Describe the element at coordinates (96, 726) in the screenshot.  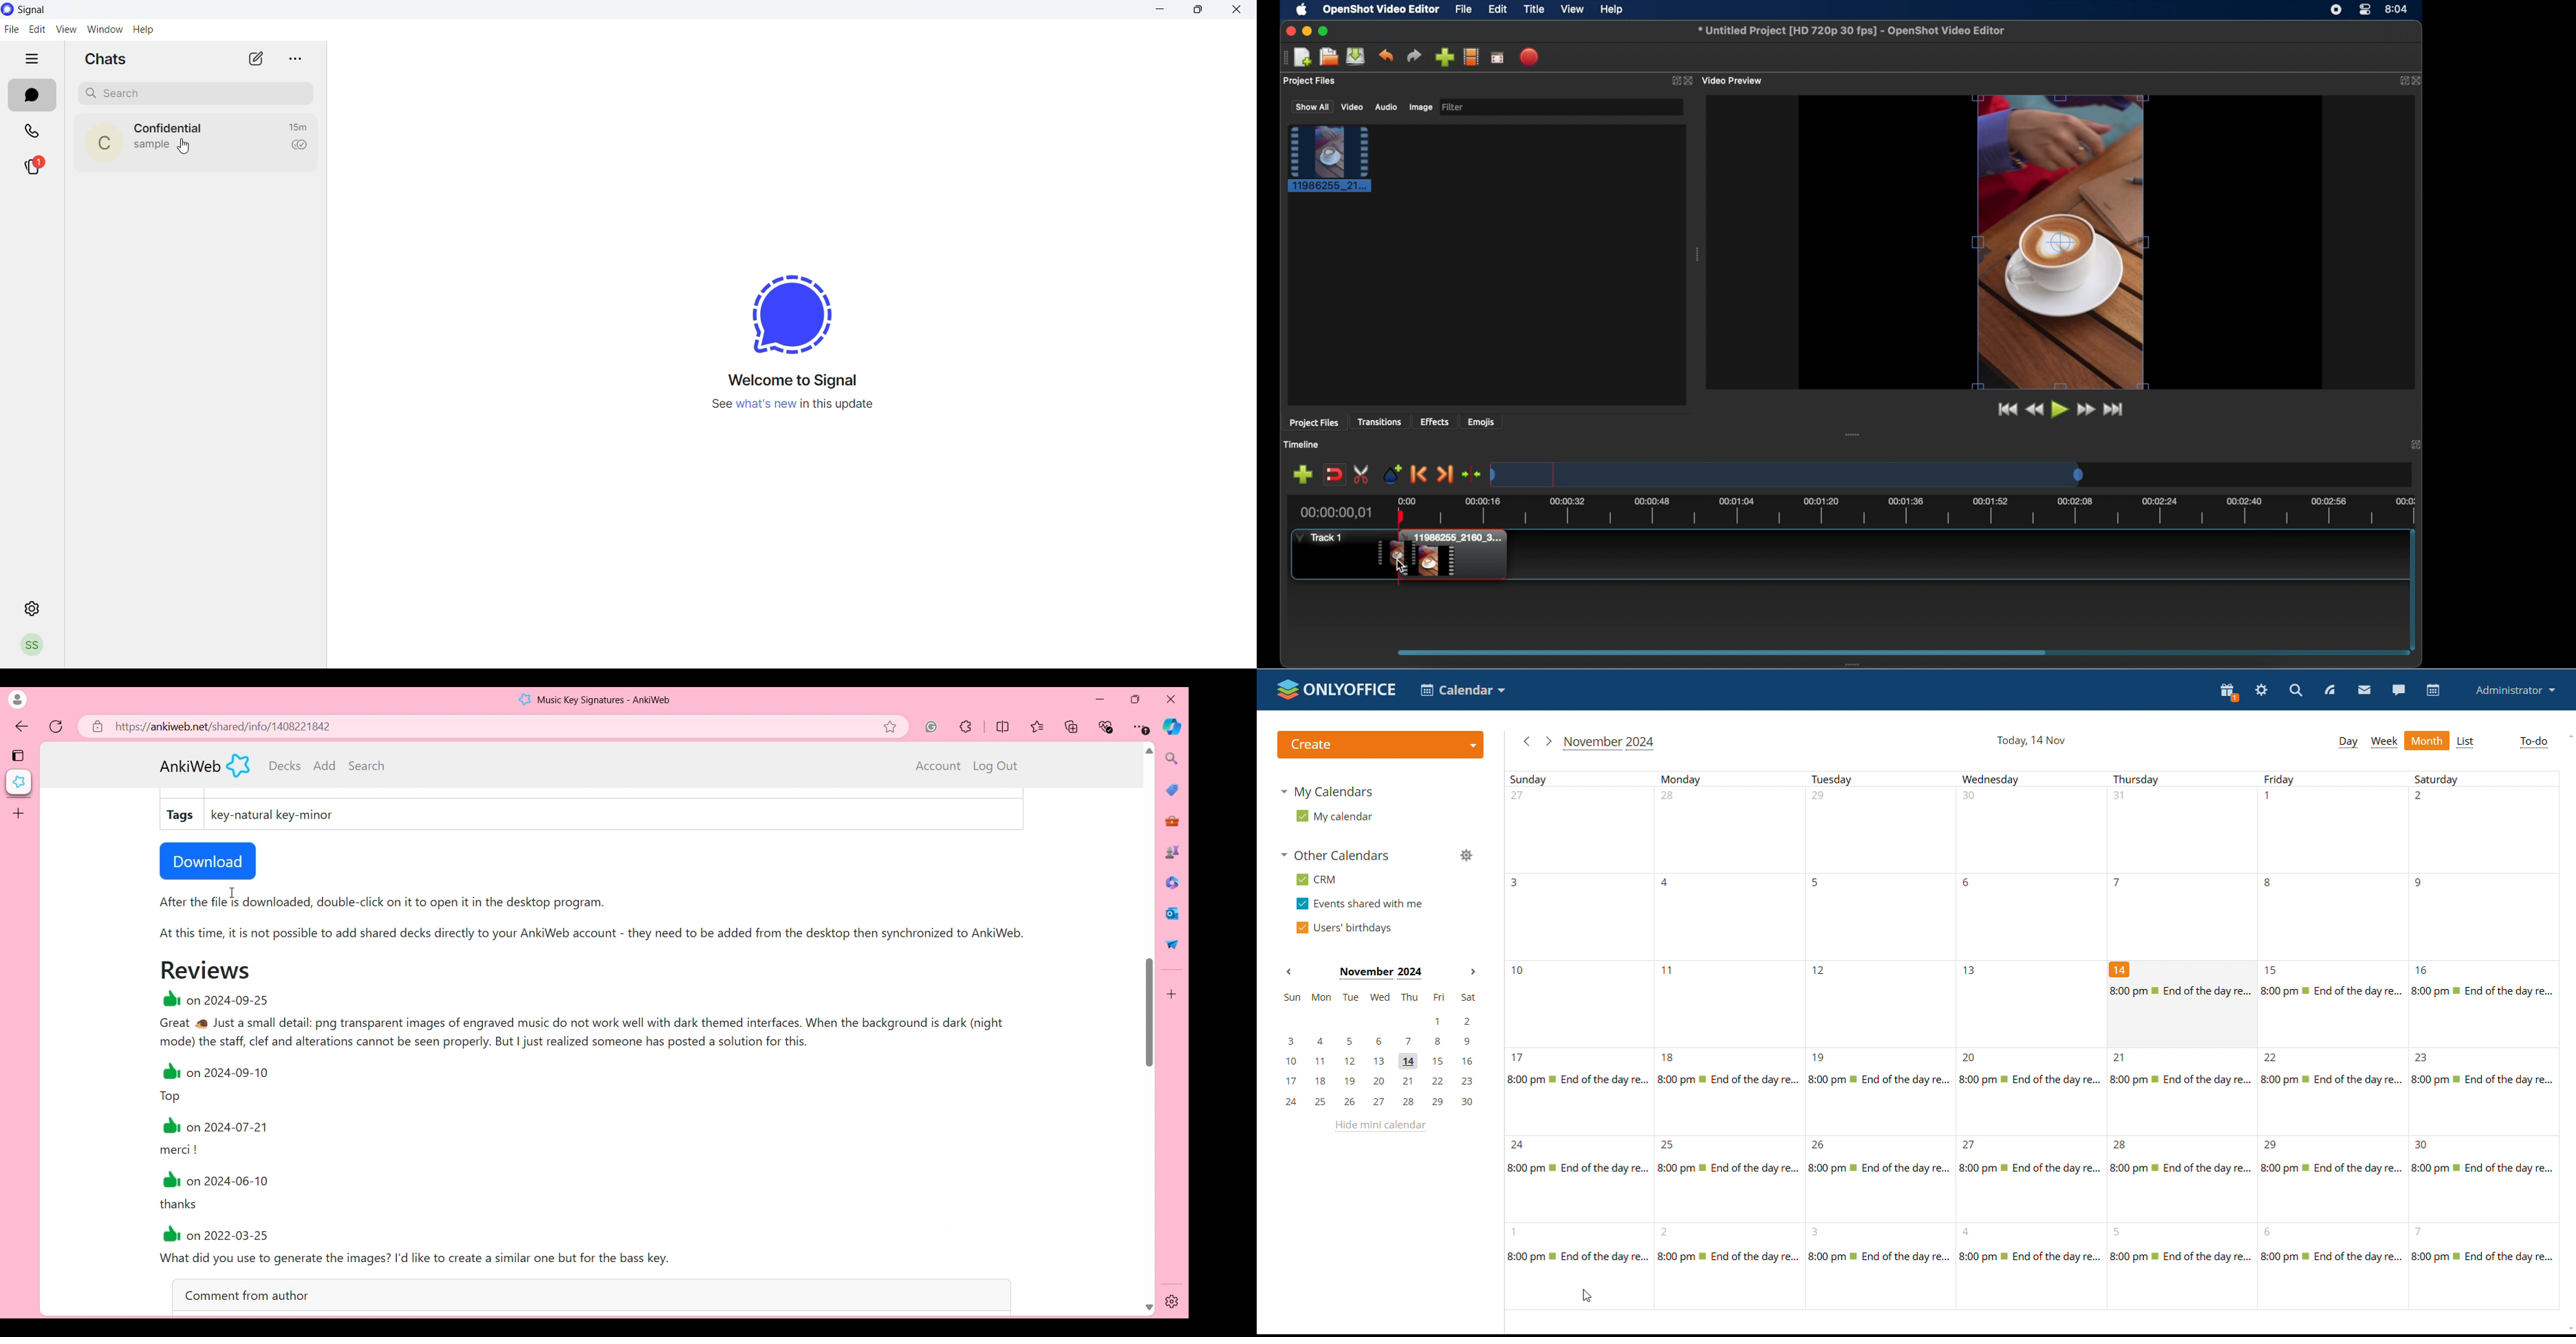
I see `Click to view site information` at that location.